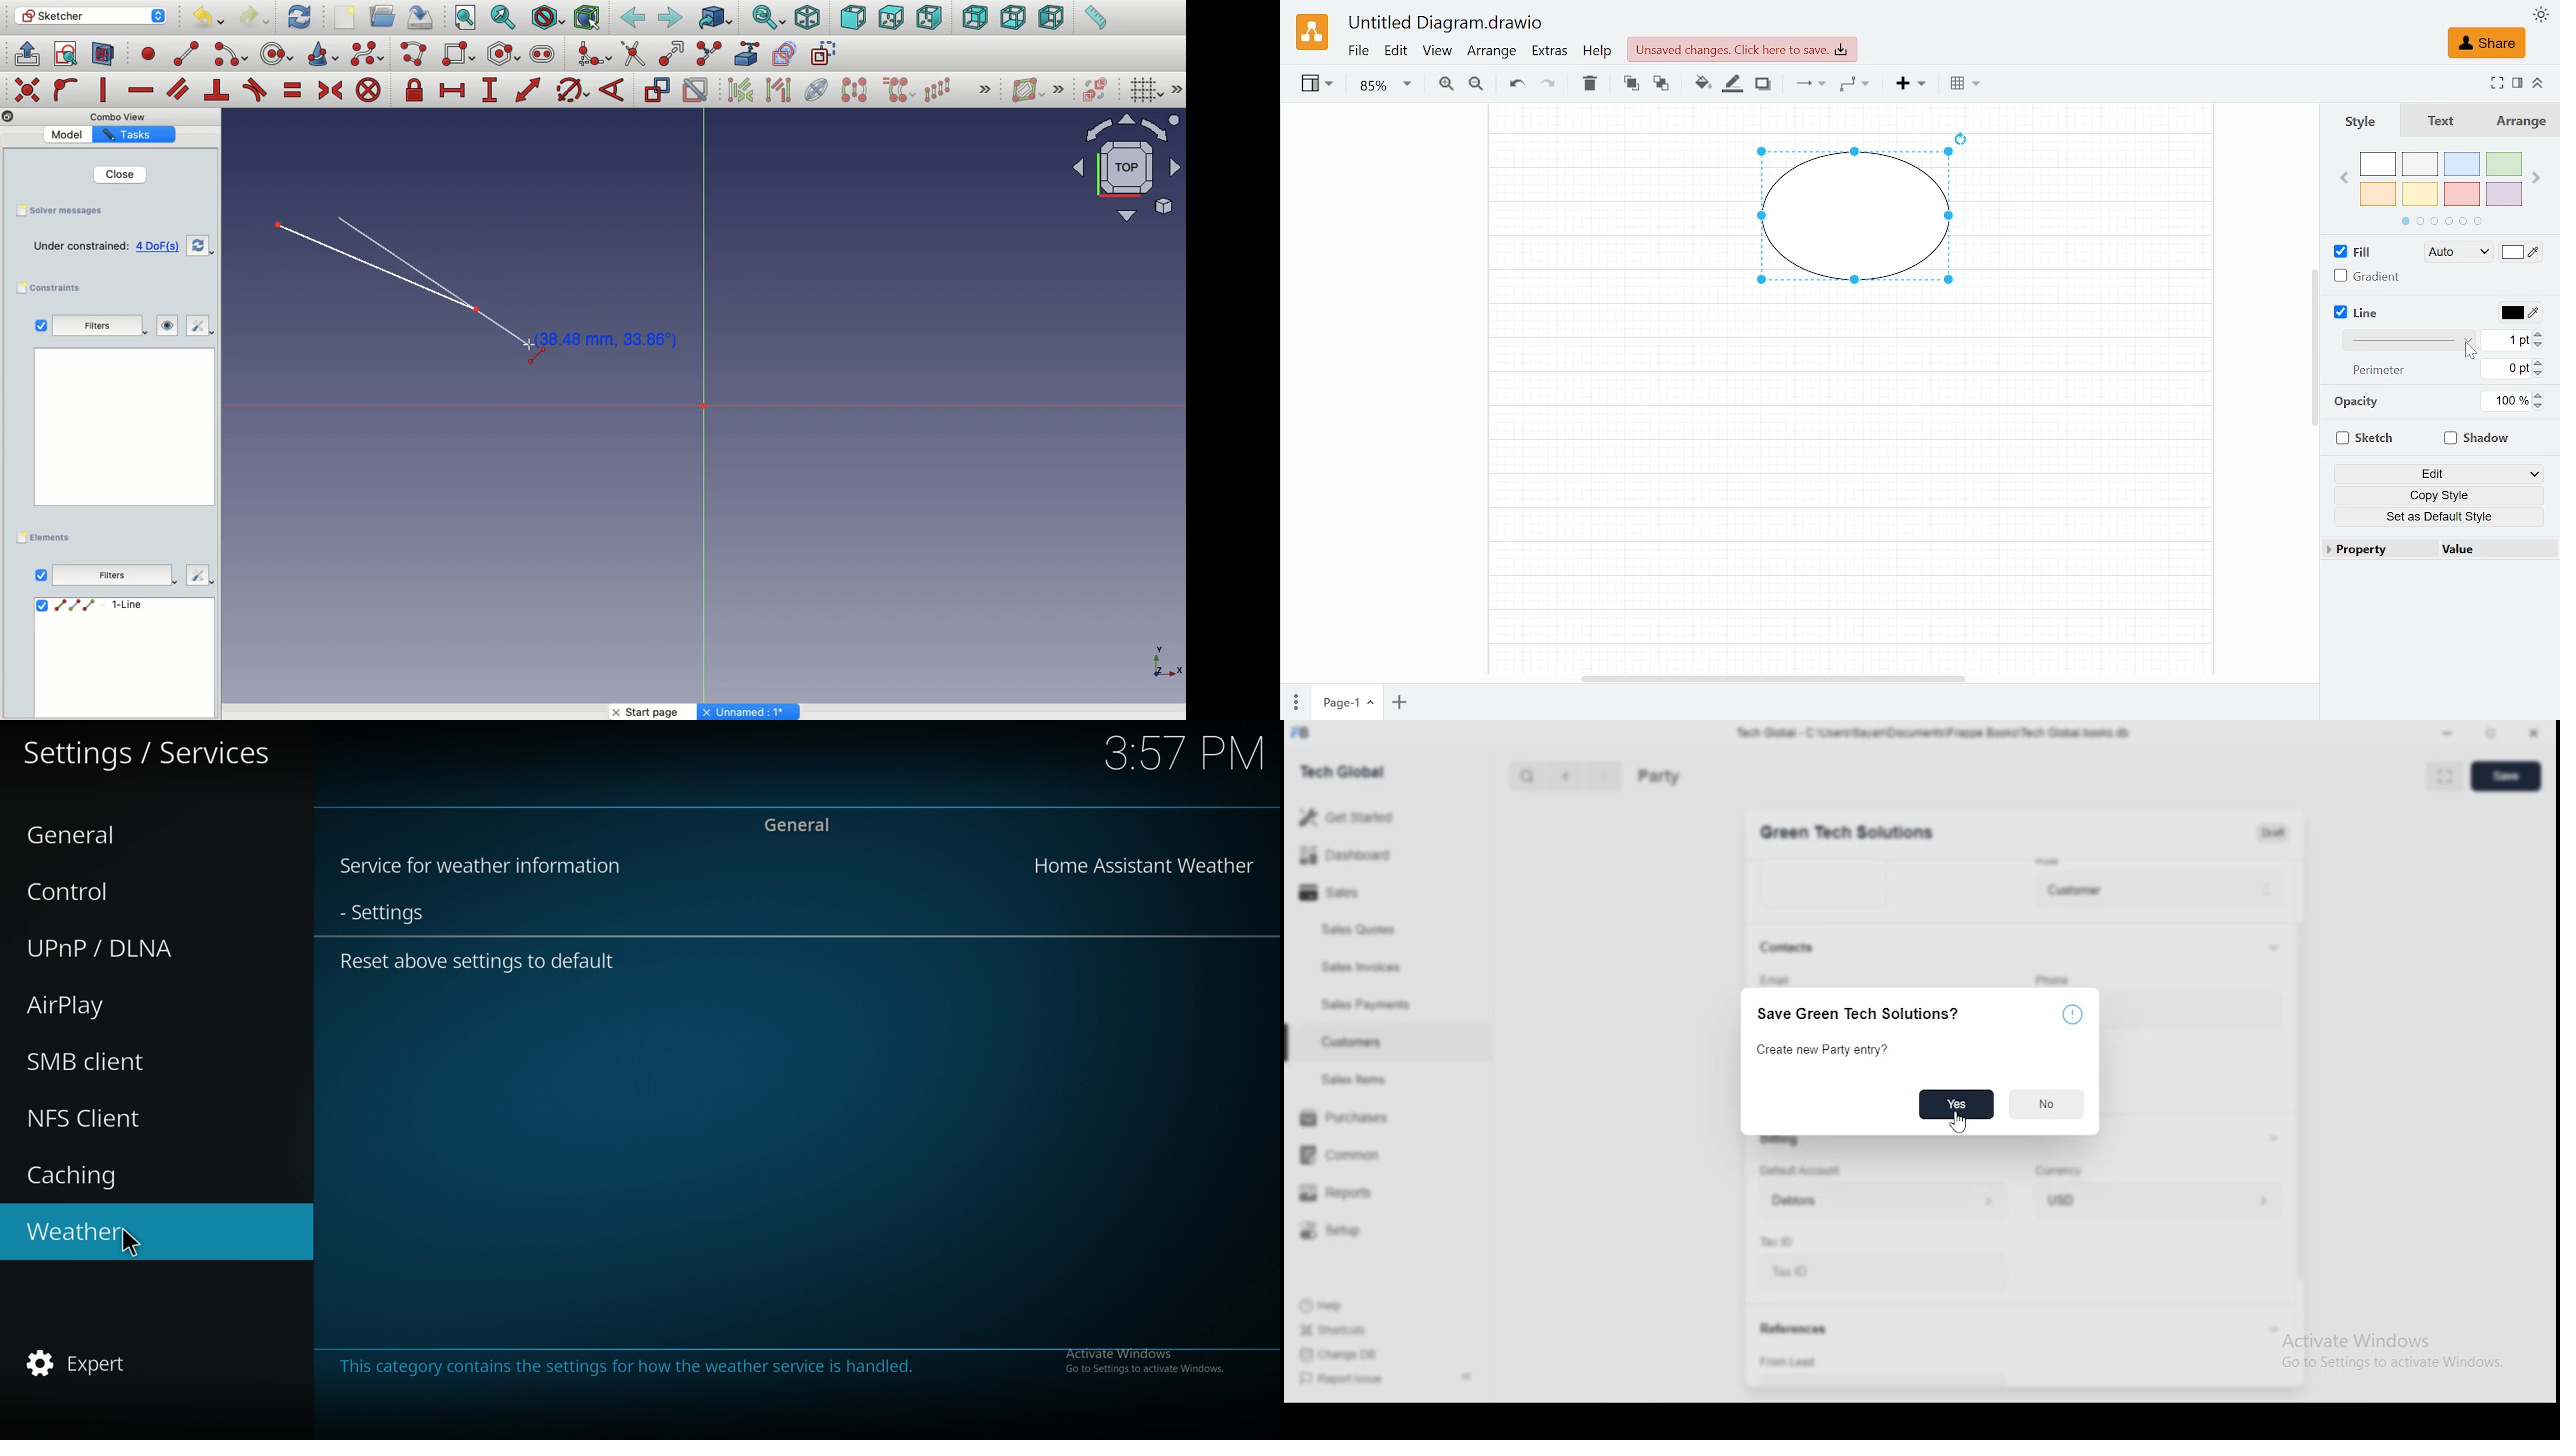 The height and width of the screenshot is (1456, 2576). I want to click on smb client, so click(132, 1061).